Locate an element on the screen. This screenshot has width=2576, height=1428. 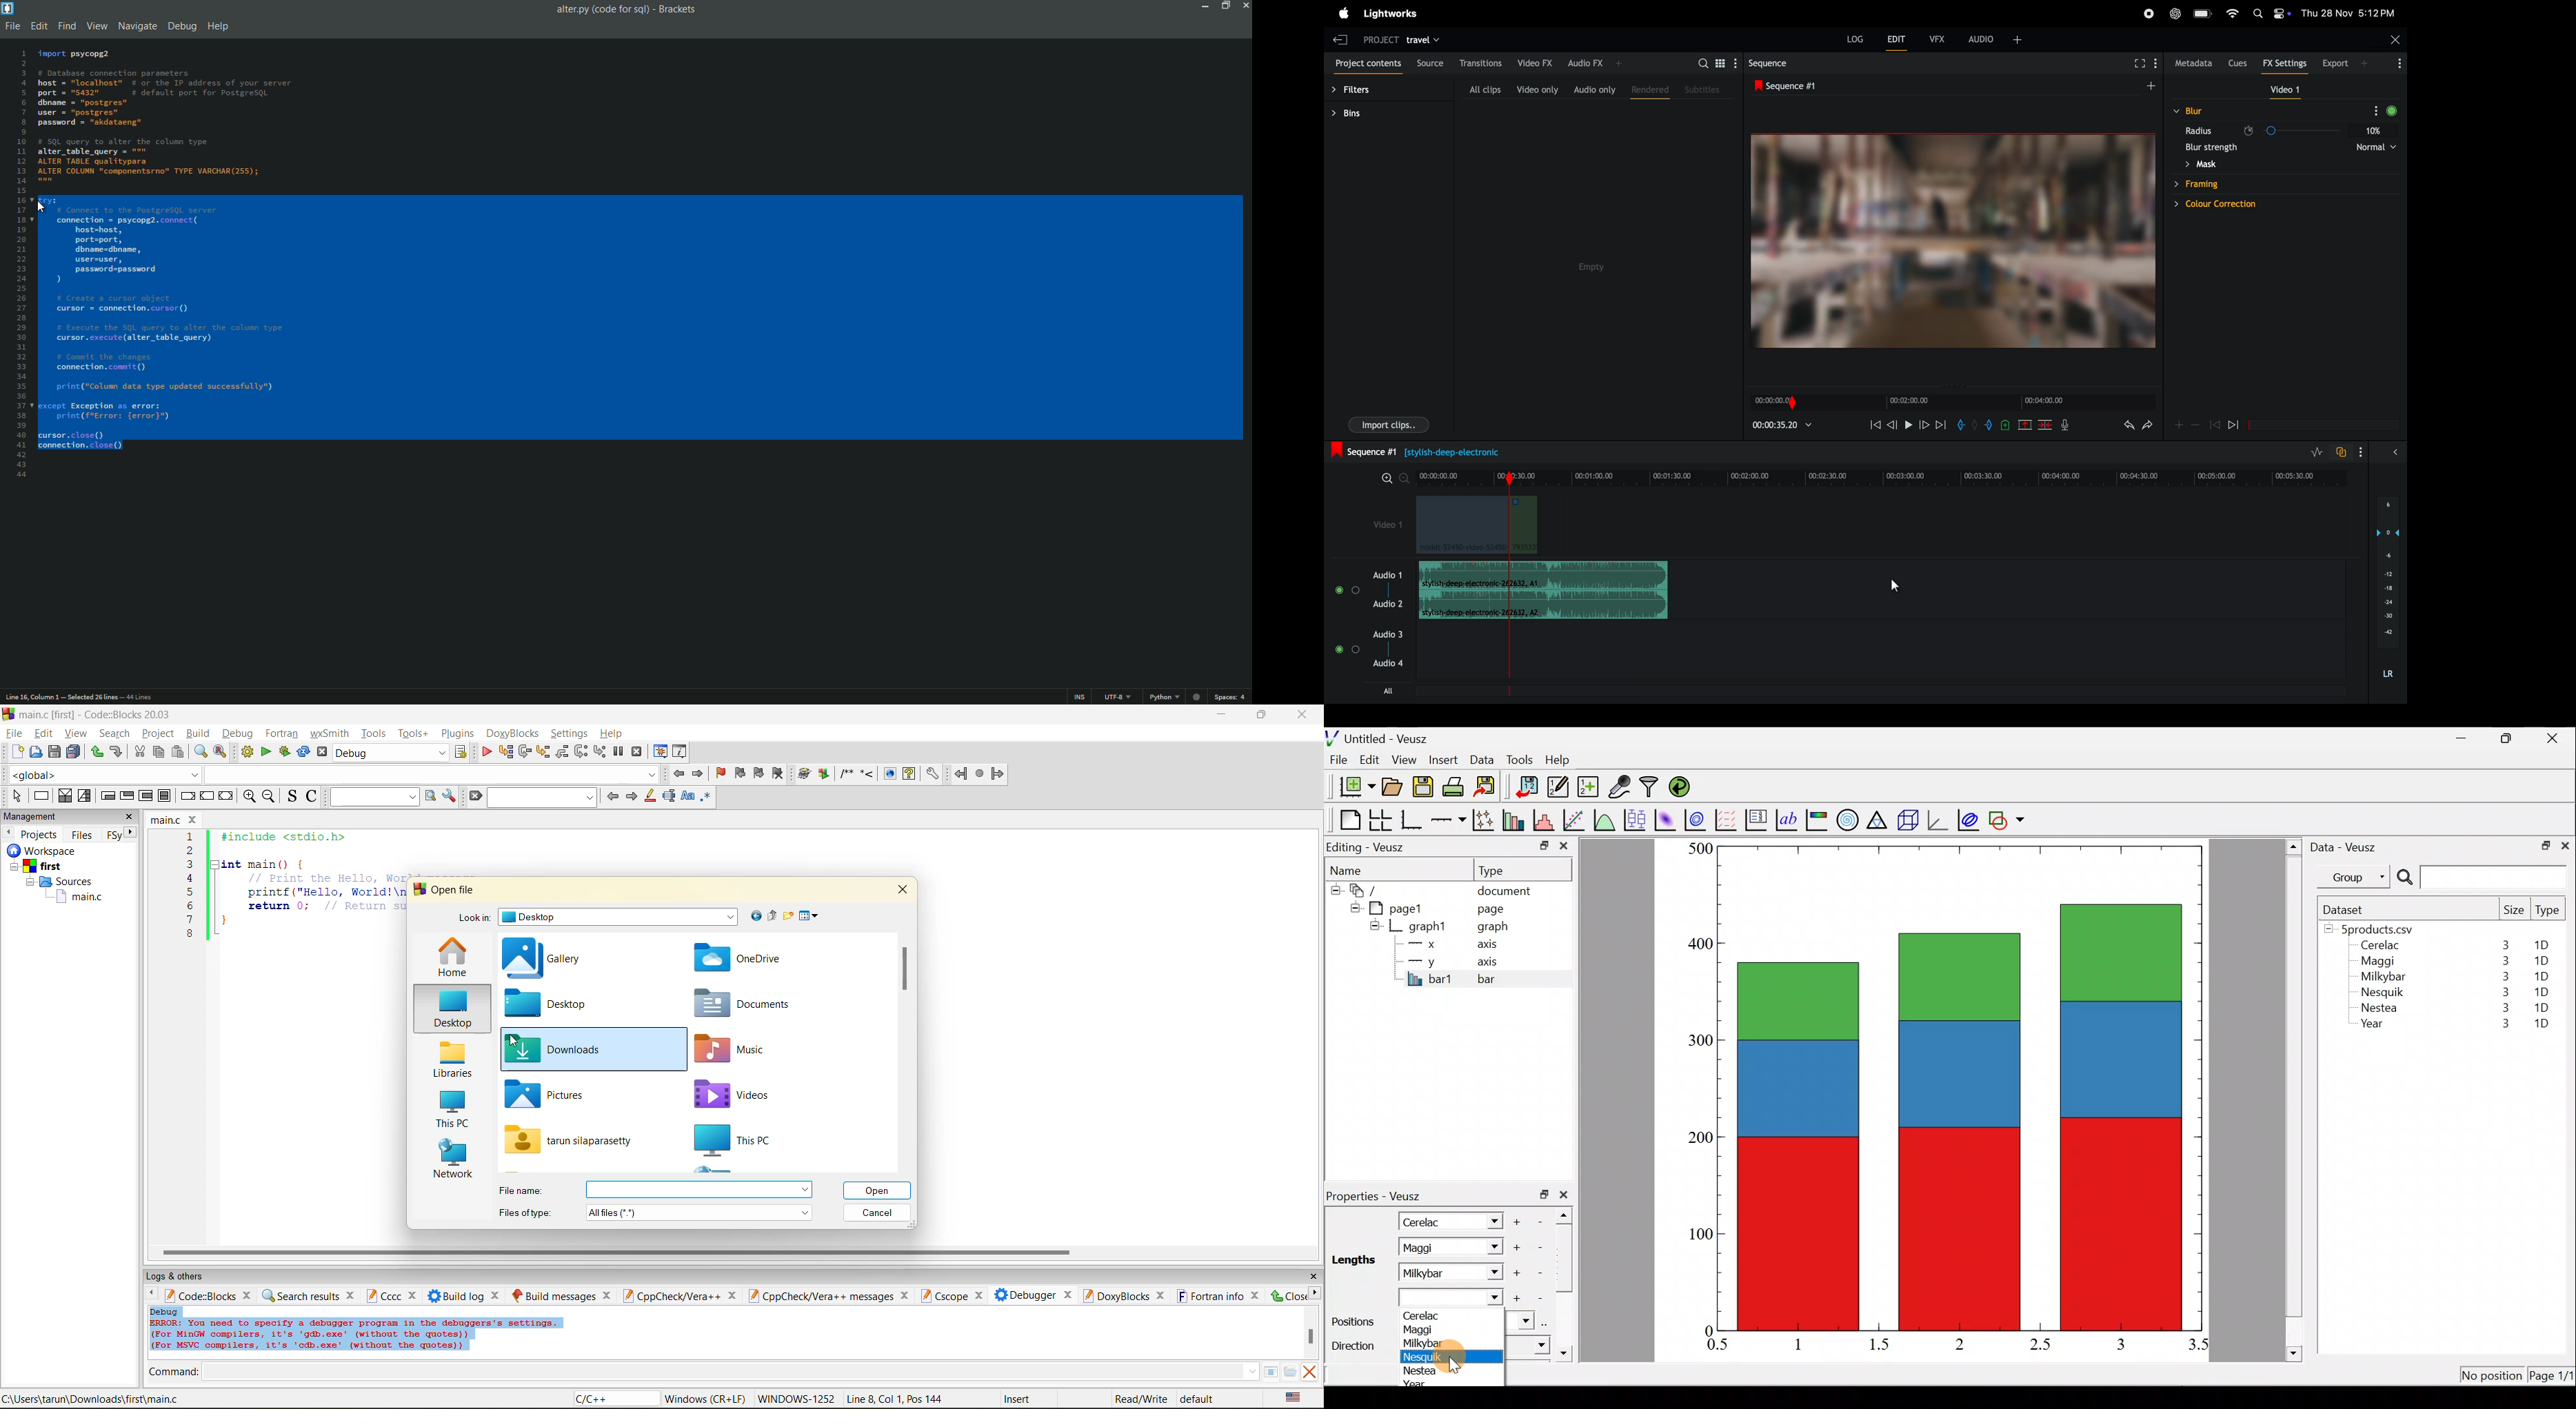
toggle comments is located at coordinates (313, 795).